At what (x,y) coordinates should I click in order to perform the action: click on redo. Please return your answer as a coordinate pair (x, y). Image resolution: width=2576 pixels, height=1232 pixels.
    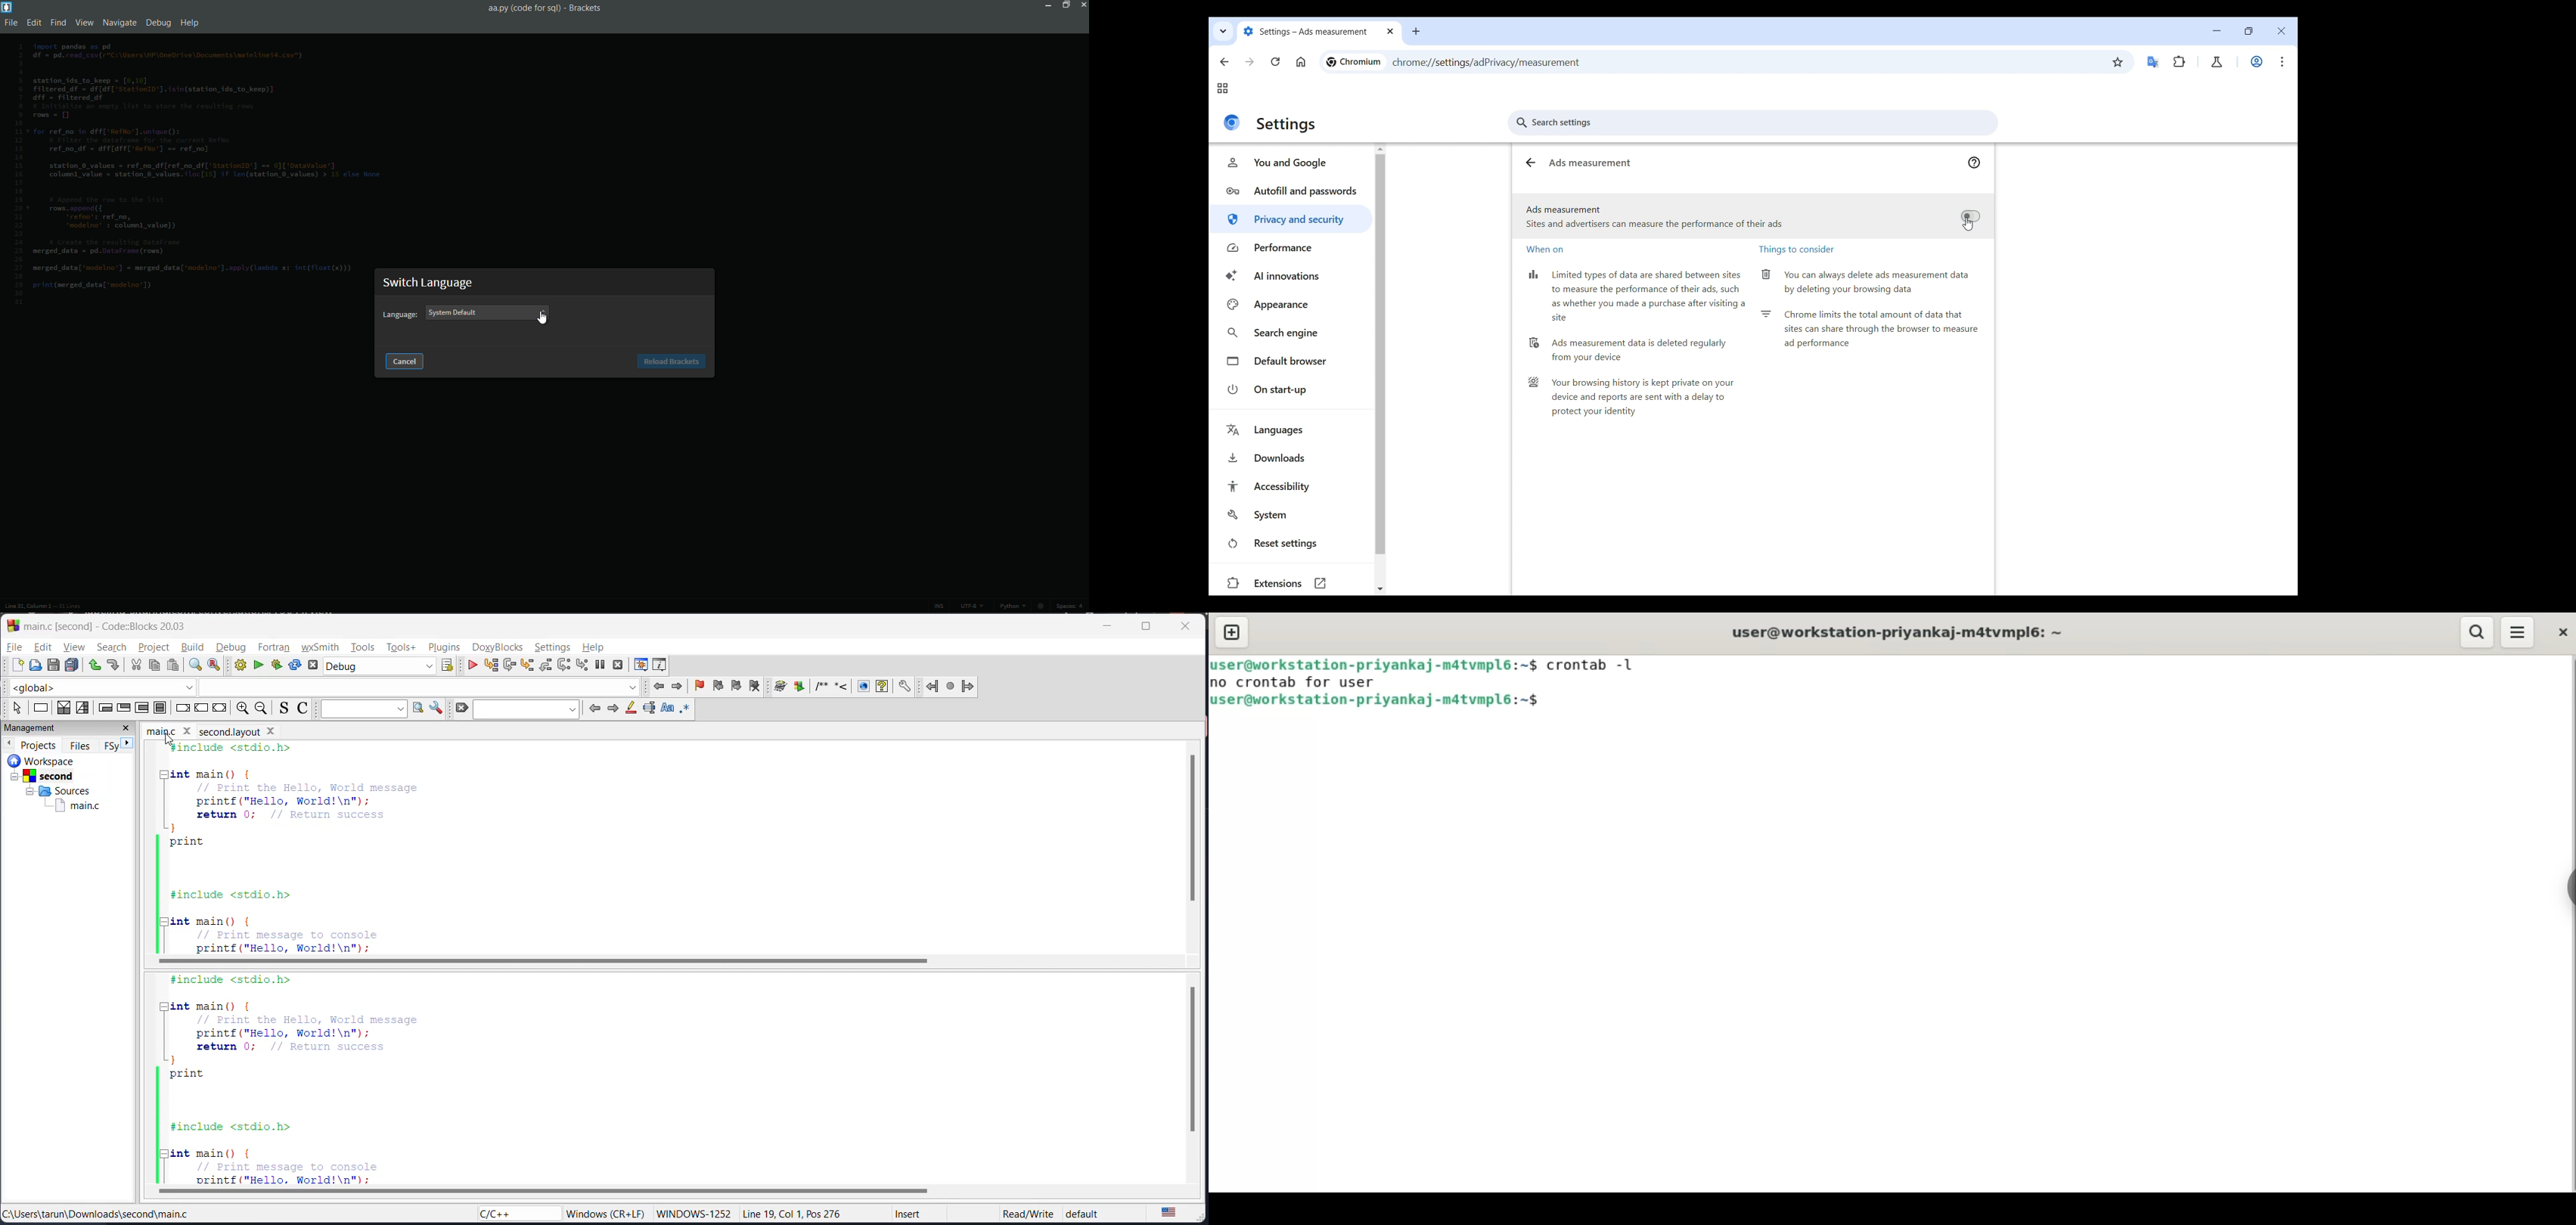
    Looking at the image, I should click on (114, 666).